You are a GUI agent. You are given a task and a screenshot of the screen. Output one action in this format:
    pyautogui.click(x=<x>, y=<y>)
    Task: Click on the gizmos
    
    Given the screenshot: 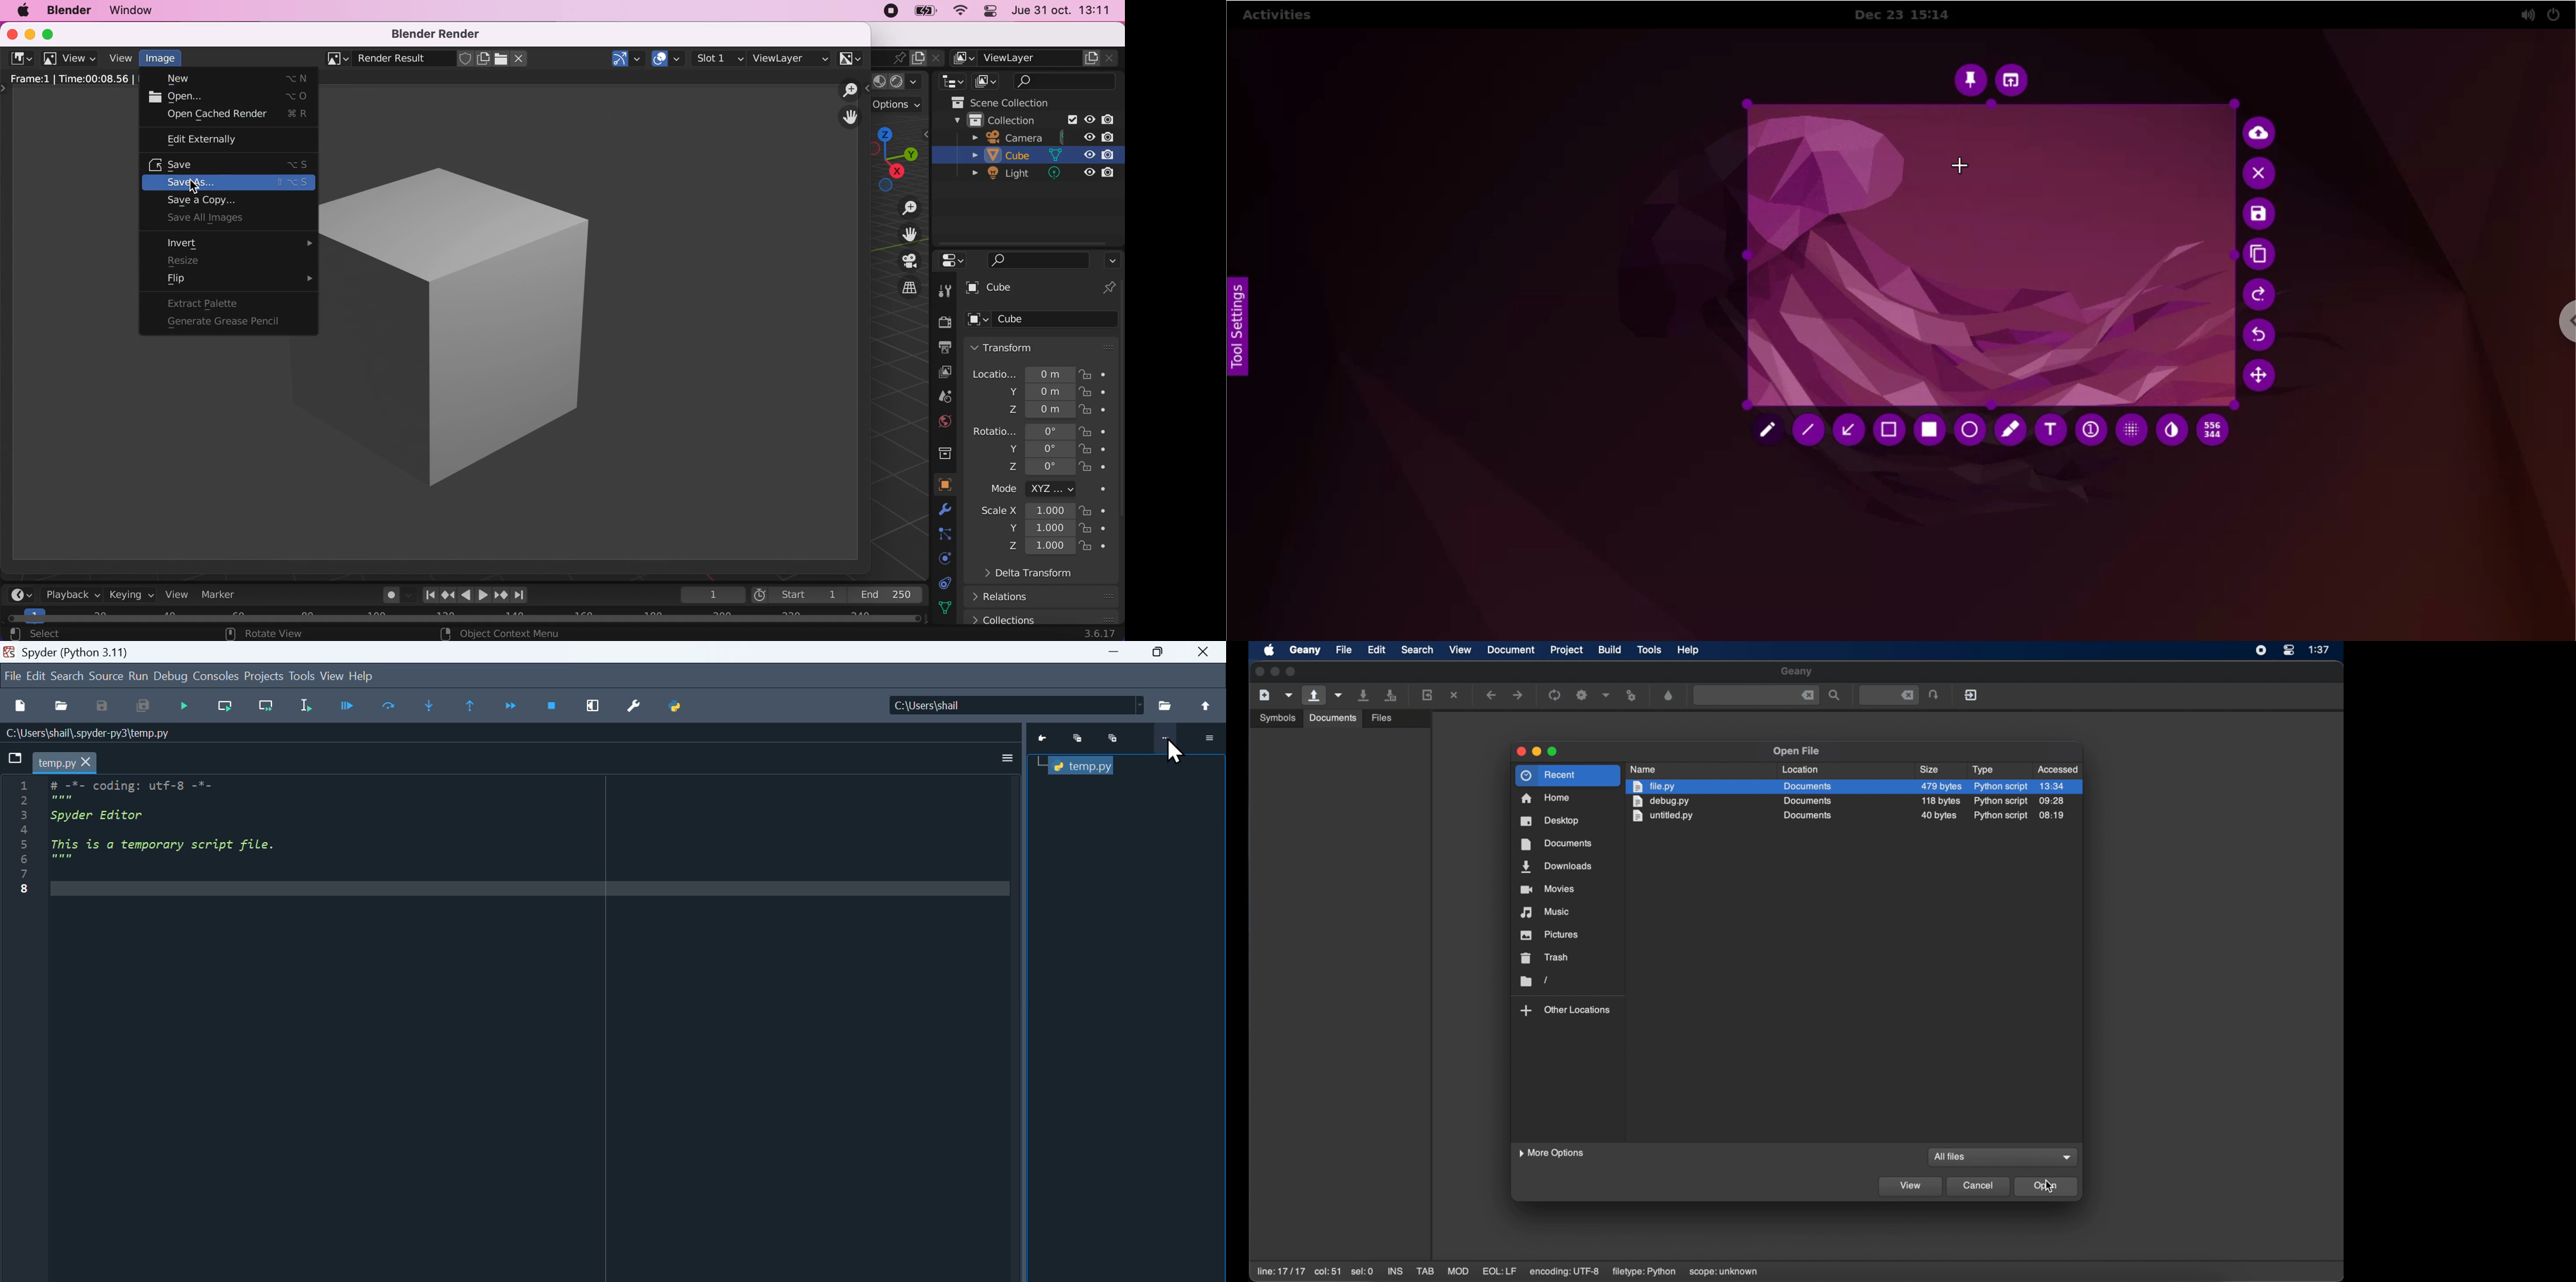 What is the action you would take?
    pyautogui.click(x=628, y=58)
    